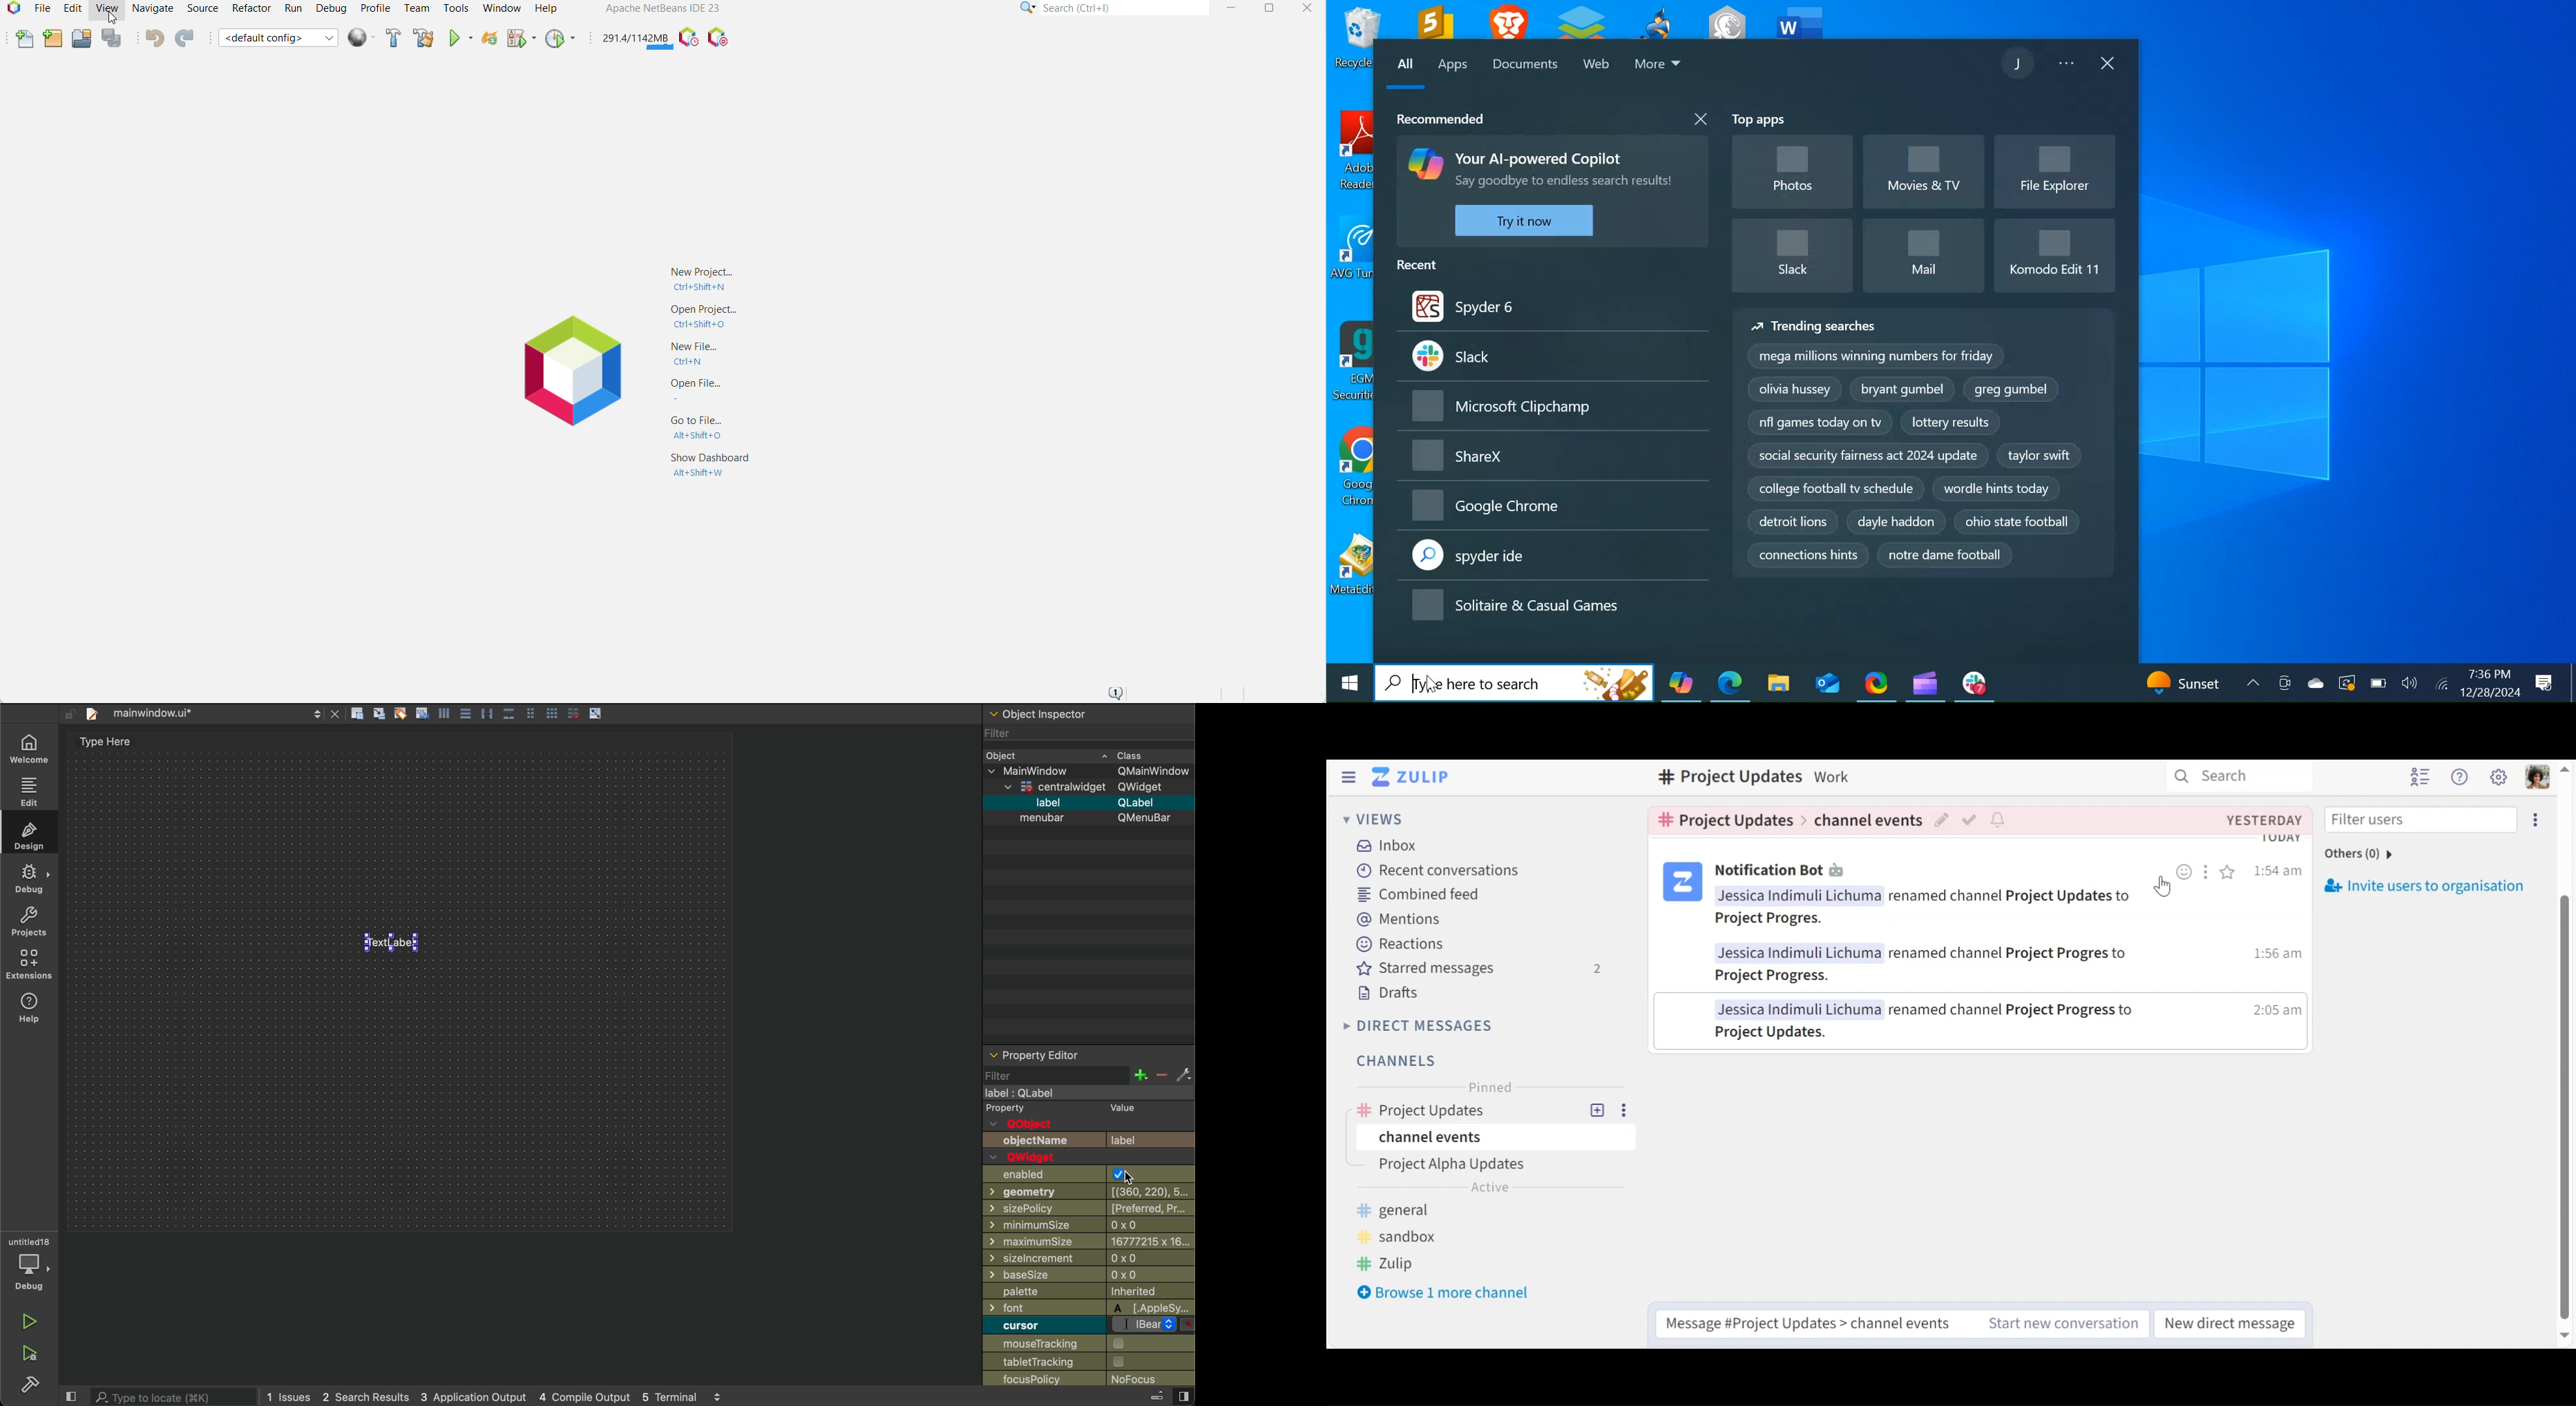  I want to click on 3 application output, so click(472, 1394).